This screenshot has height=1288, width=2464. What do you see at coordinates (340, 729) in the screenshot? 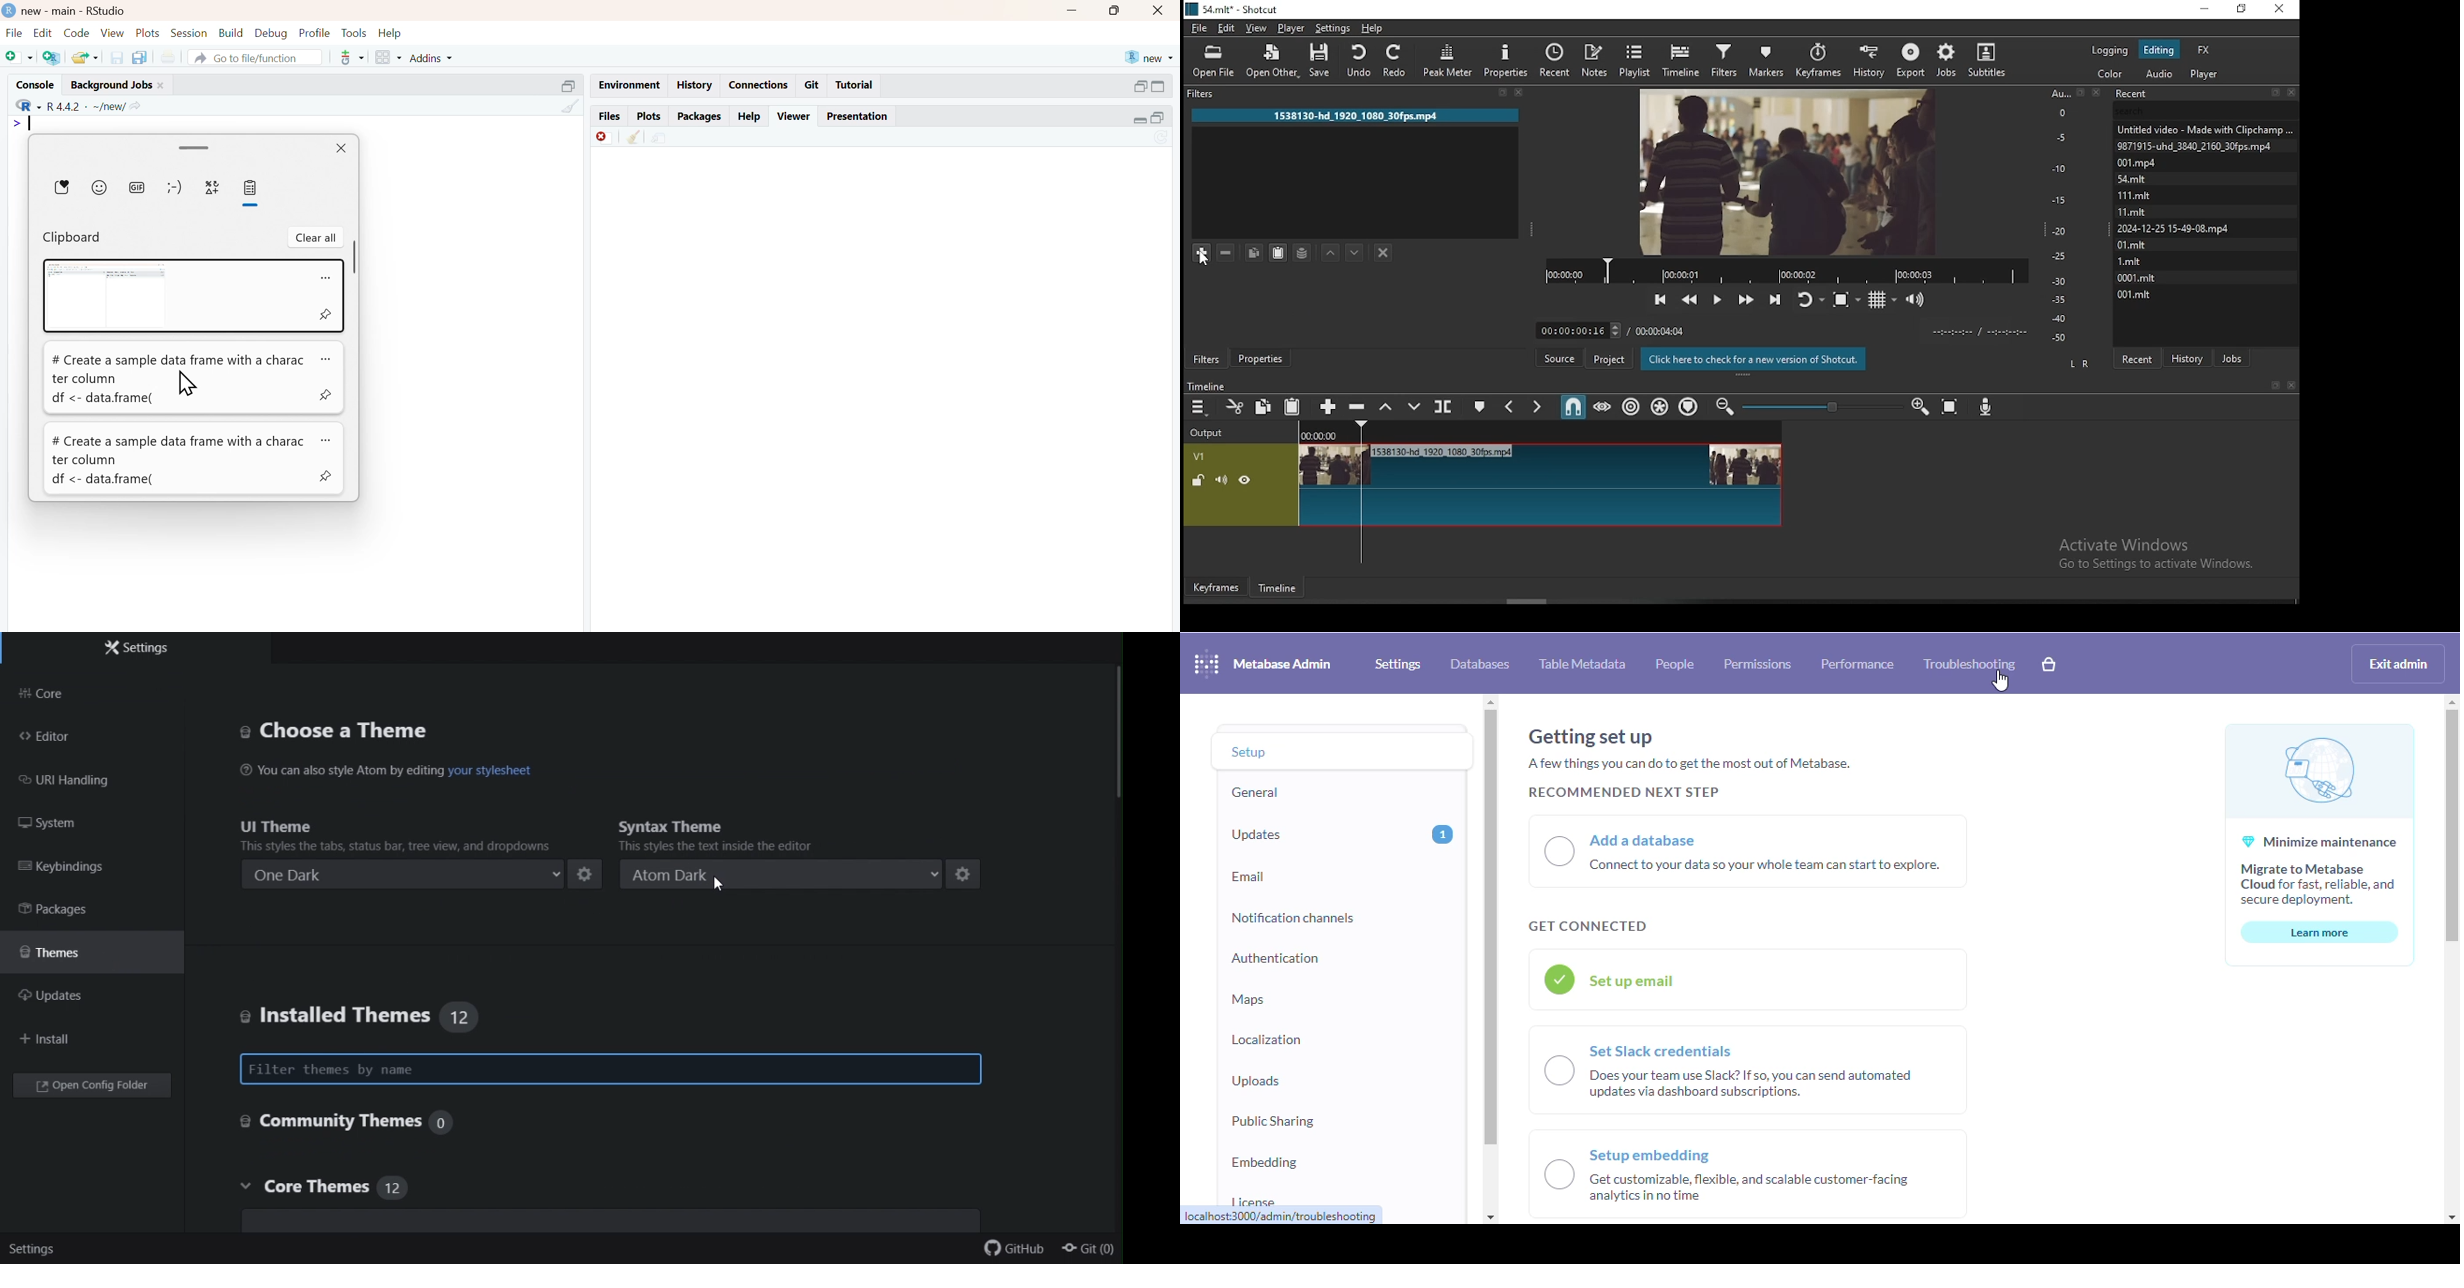
I see `Choose a thing` at bounding box center [340, 729].